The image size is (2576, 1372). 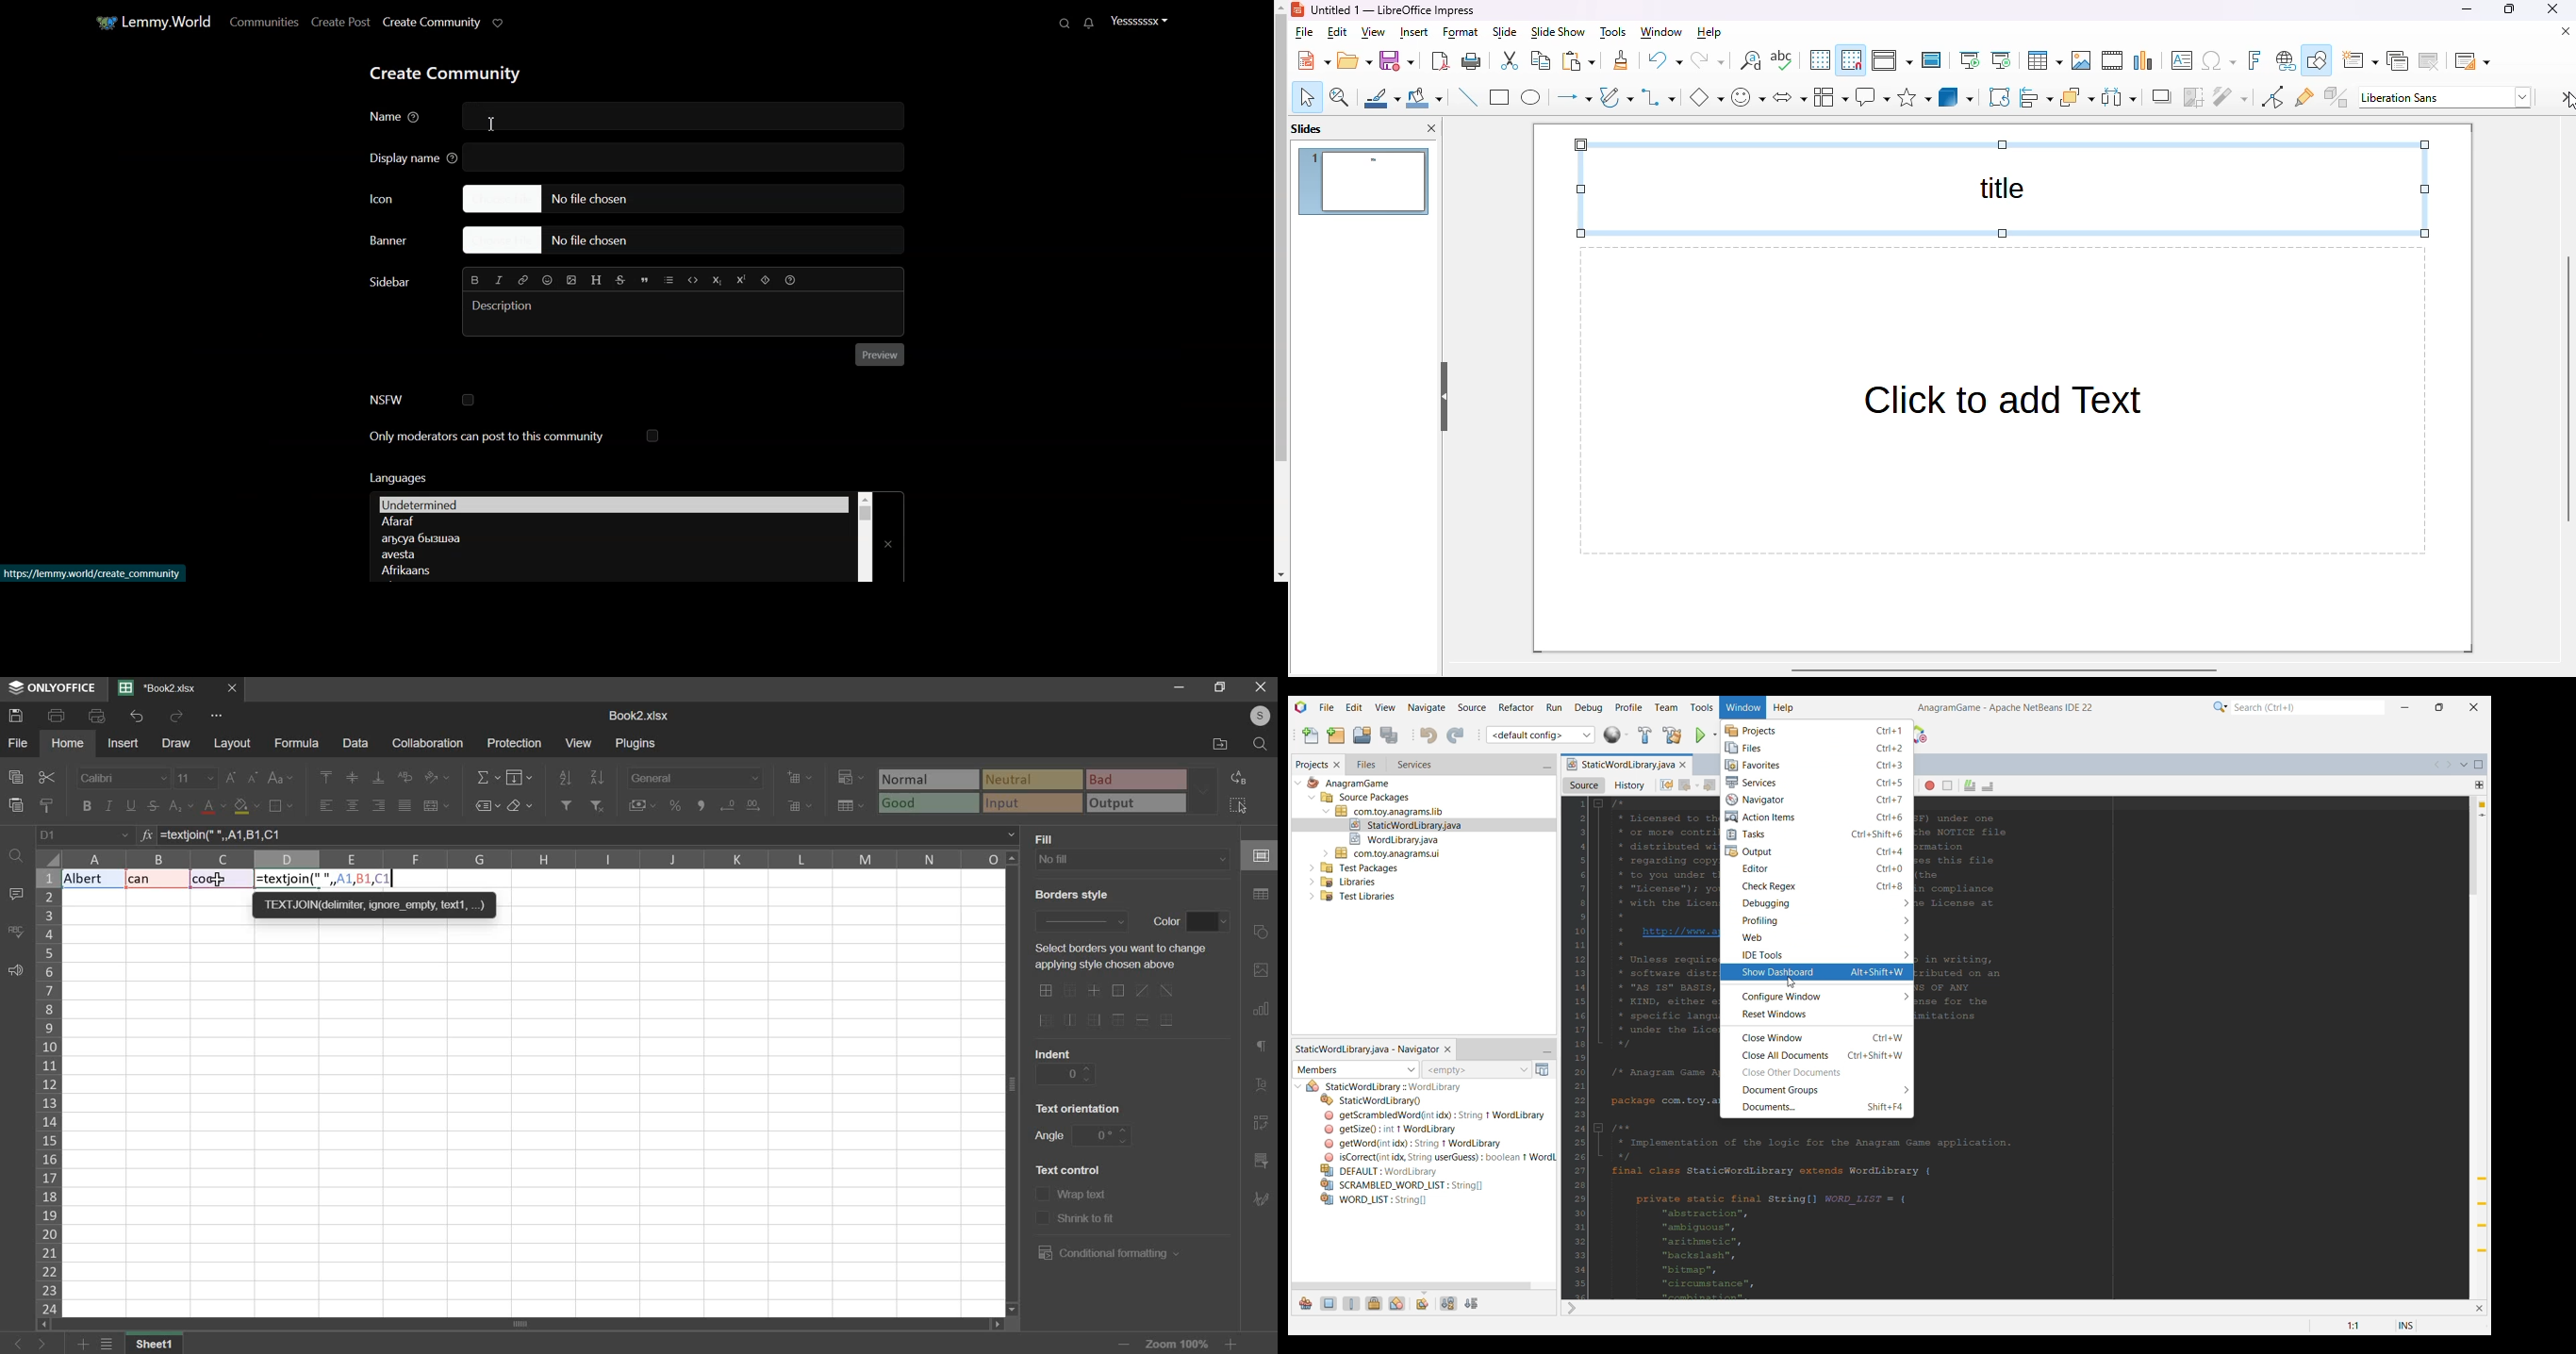 What do you see at coordinates (865, 537) in the screenshot?
I see `Vertical scroll bar` at bounding box center [865, 537].